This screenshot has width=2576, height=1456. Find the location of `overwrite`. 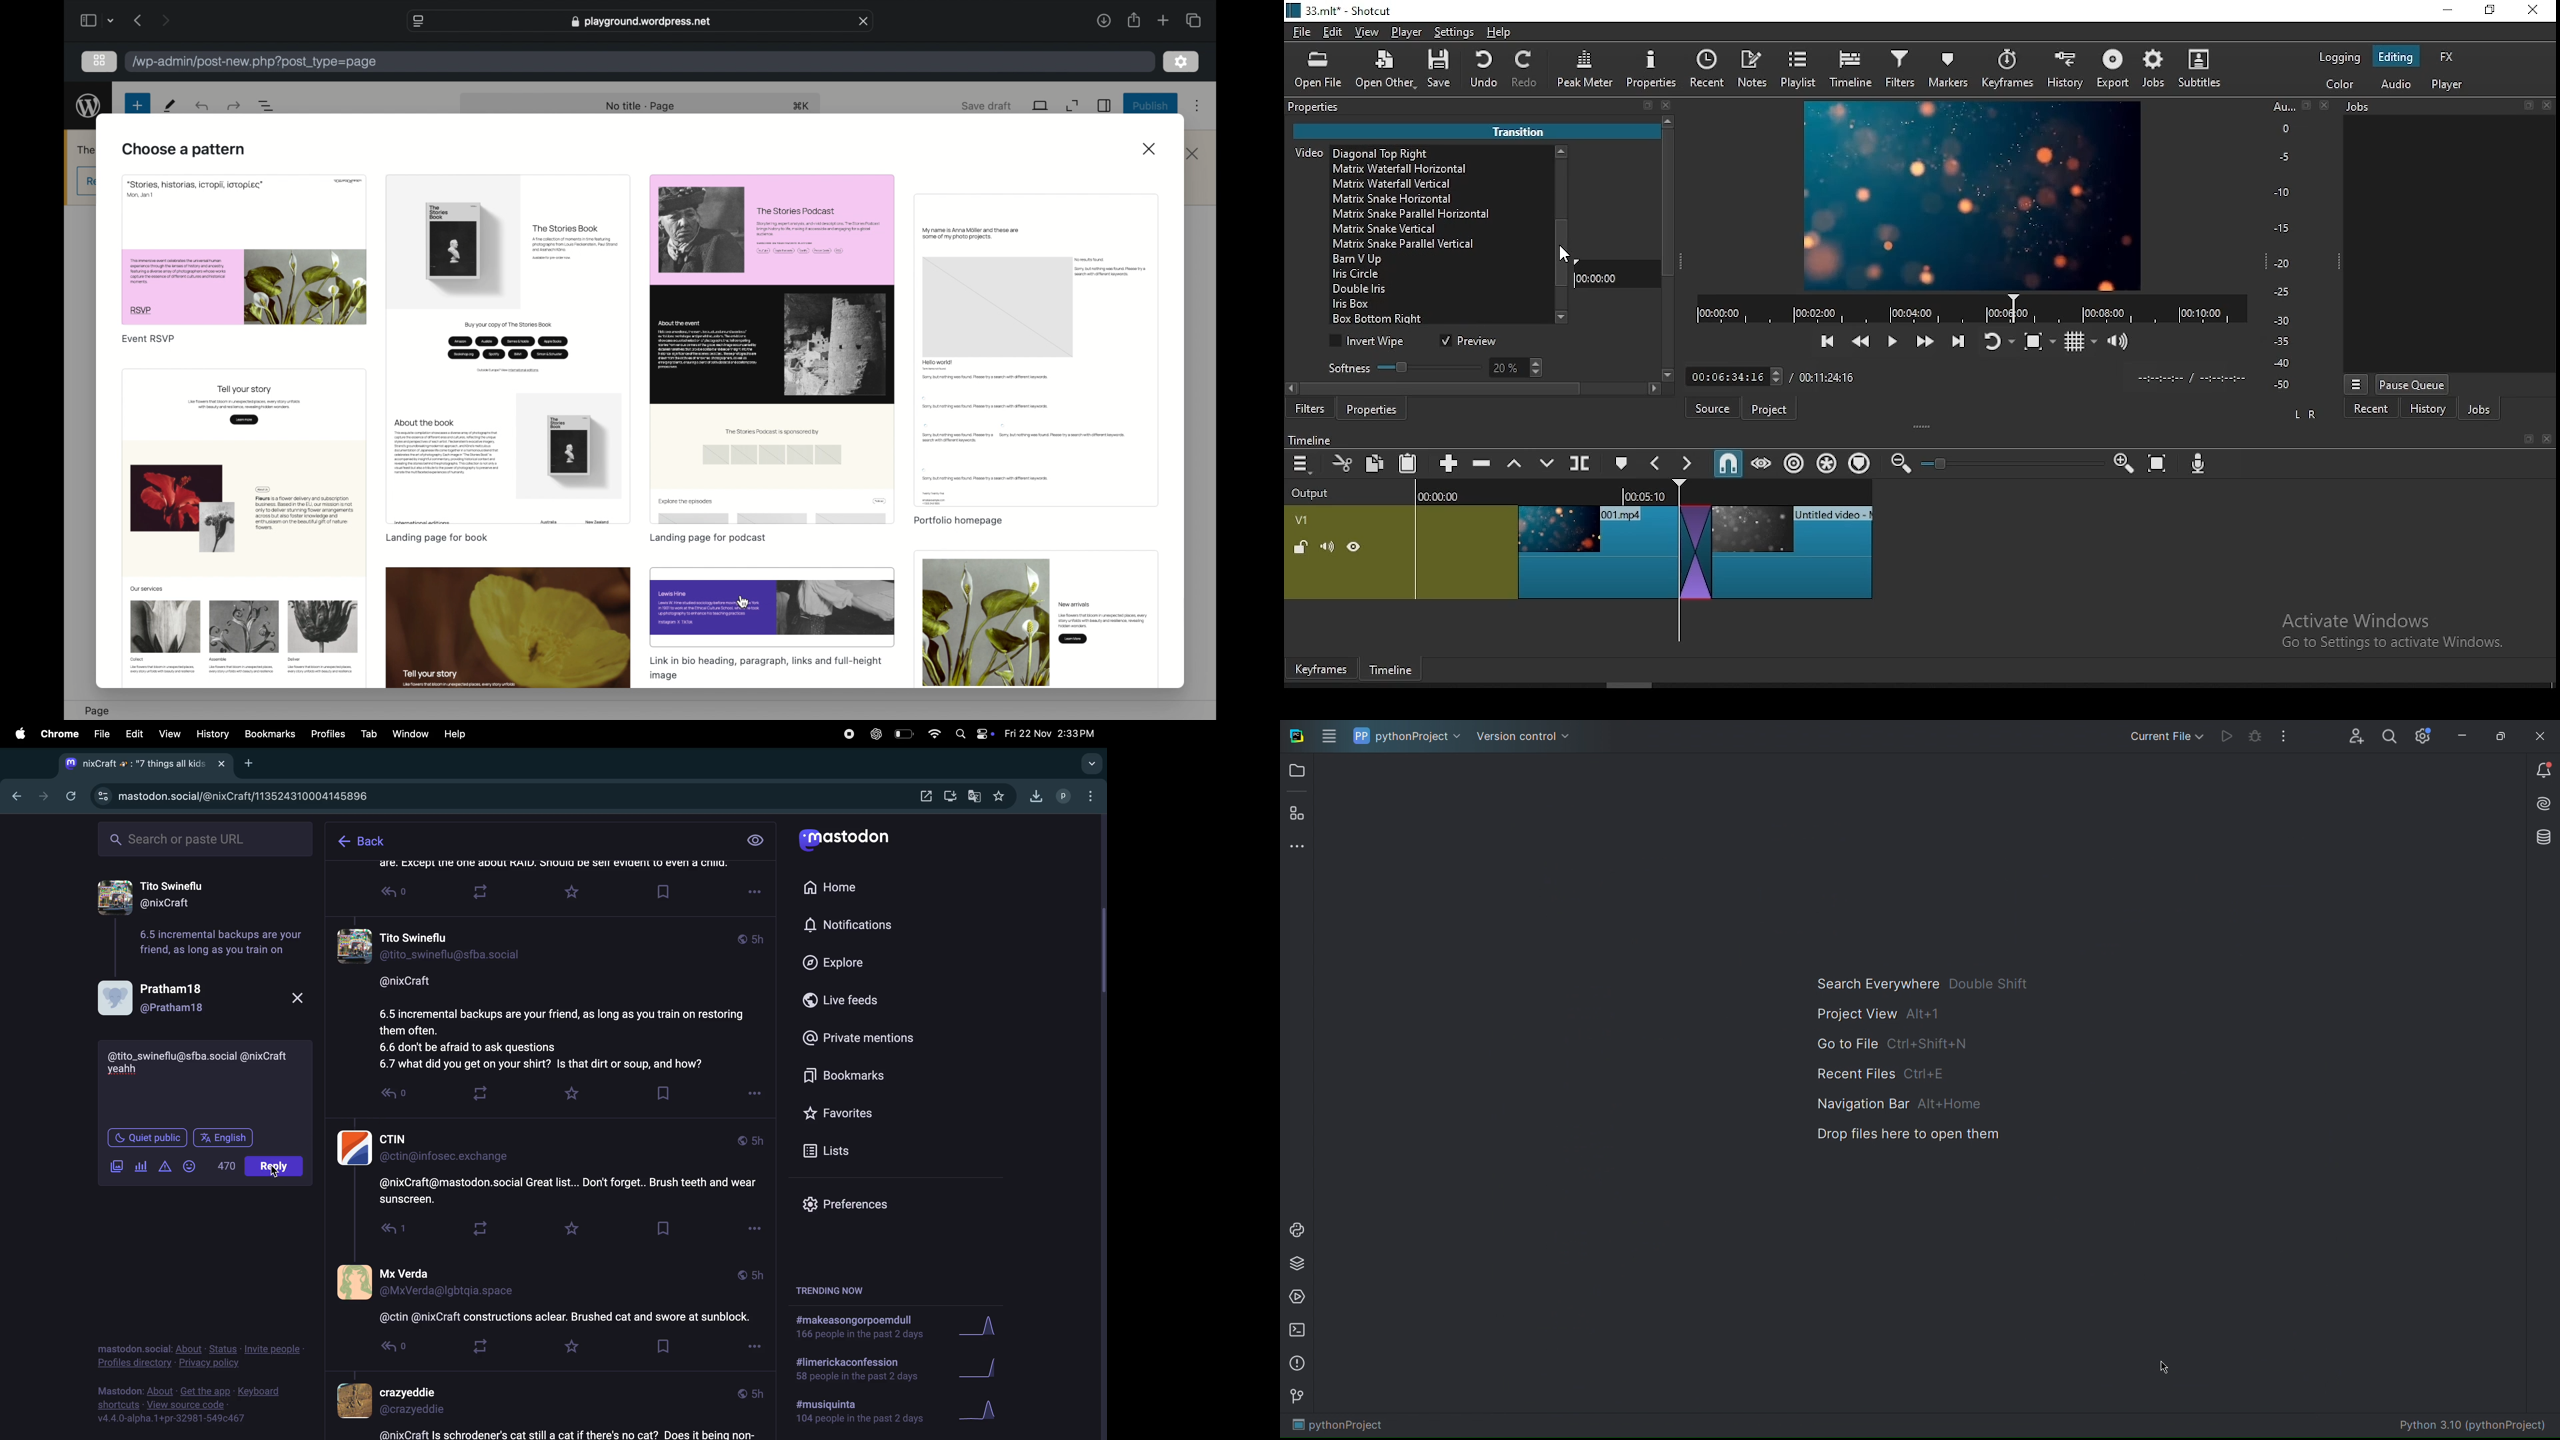

overwrite is located at coordinates (1547, 464).